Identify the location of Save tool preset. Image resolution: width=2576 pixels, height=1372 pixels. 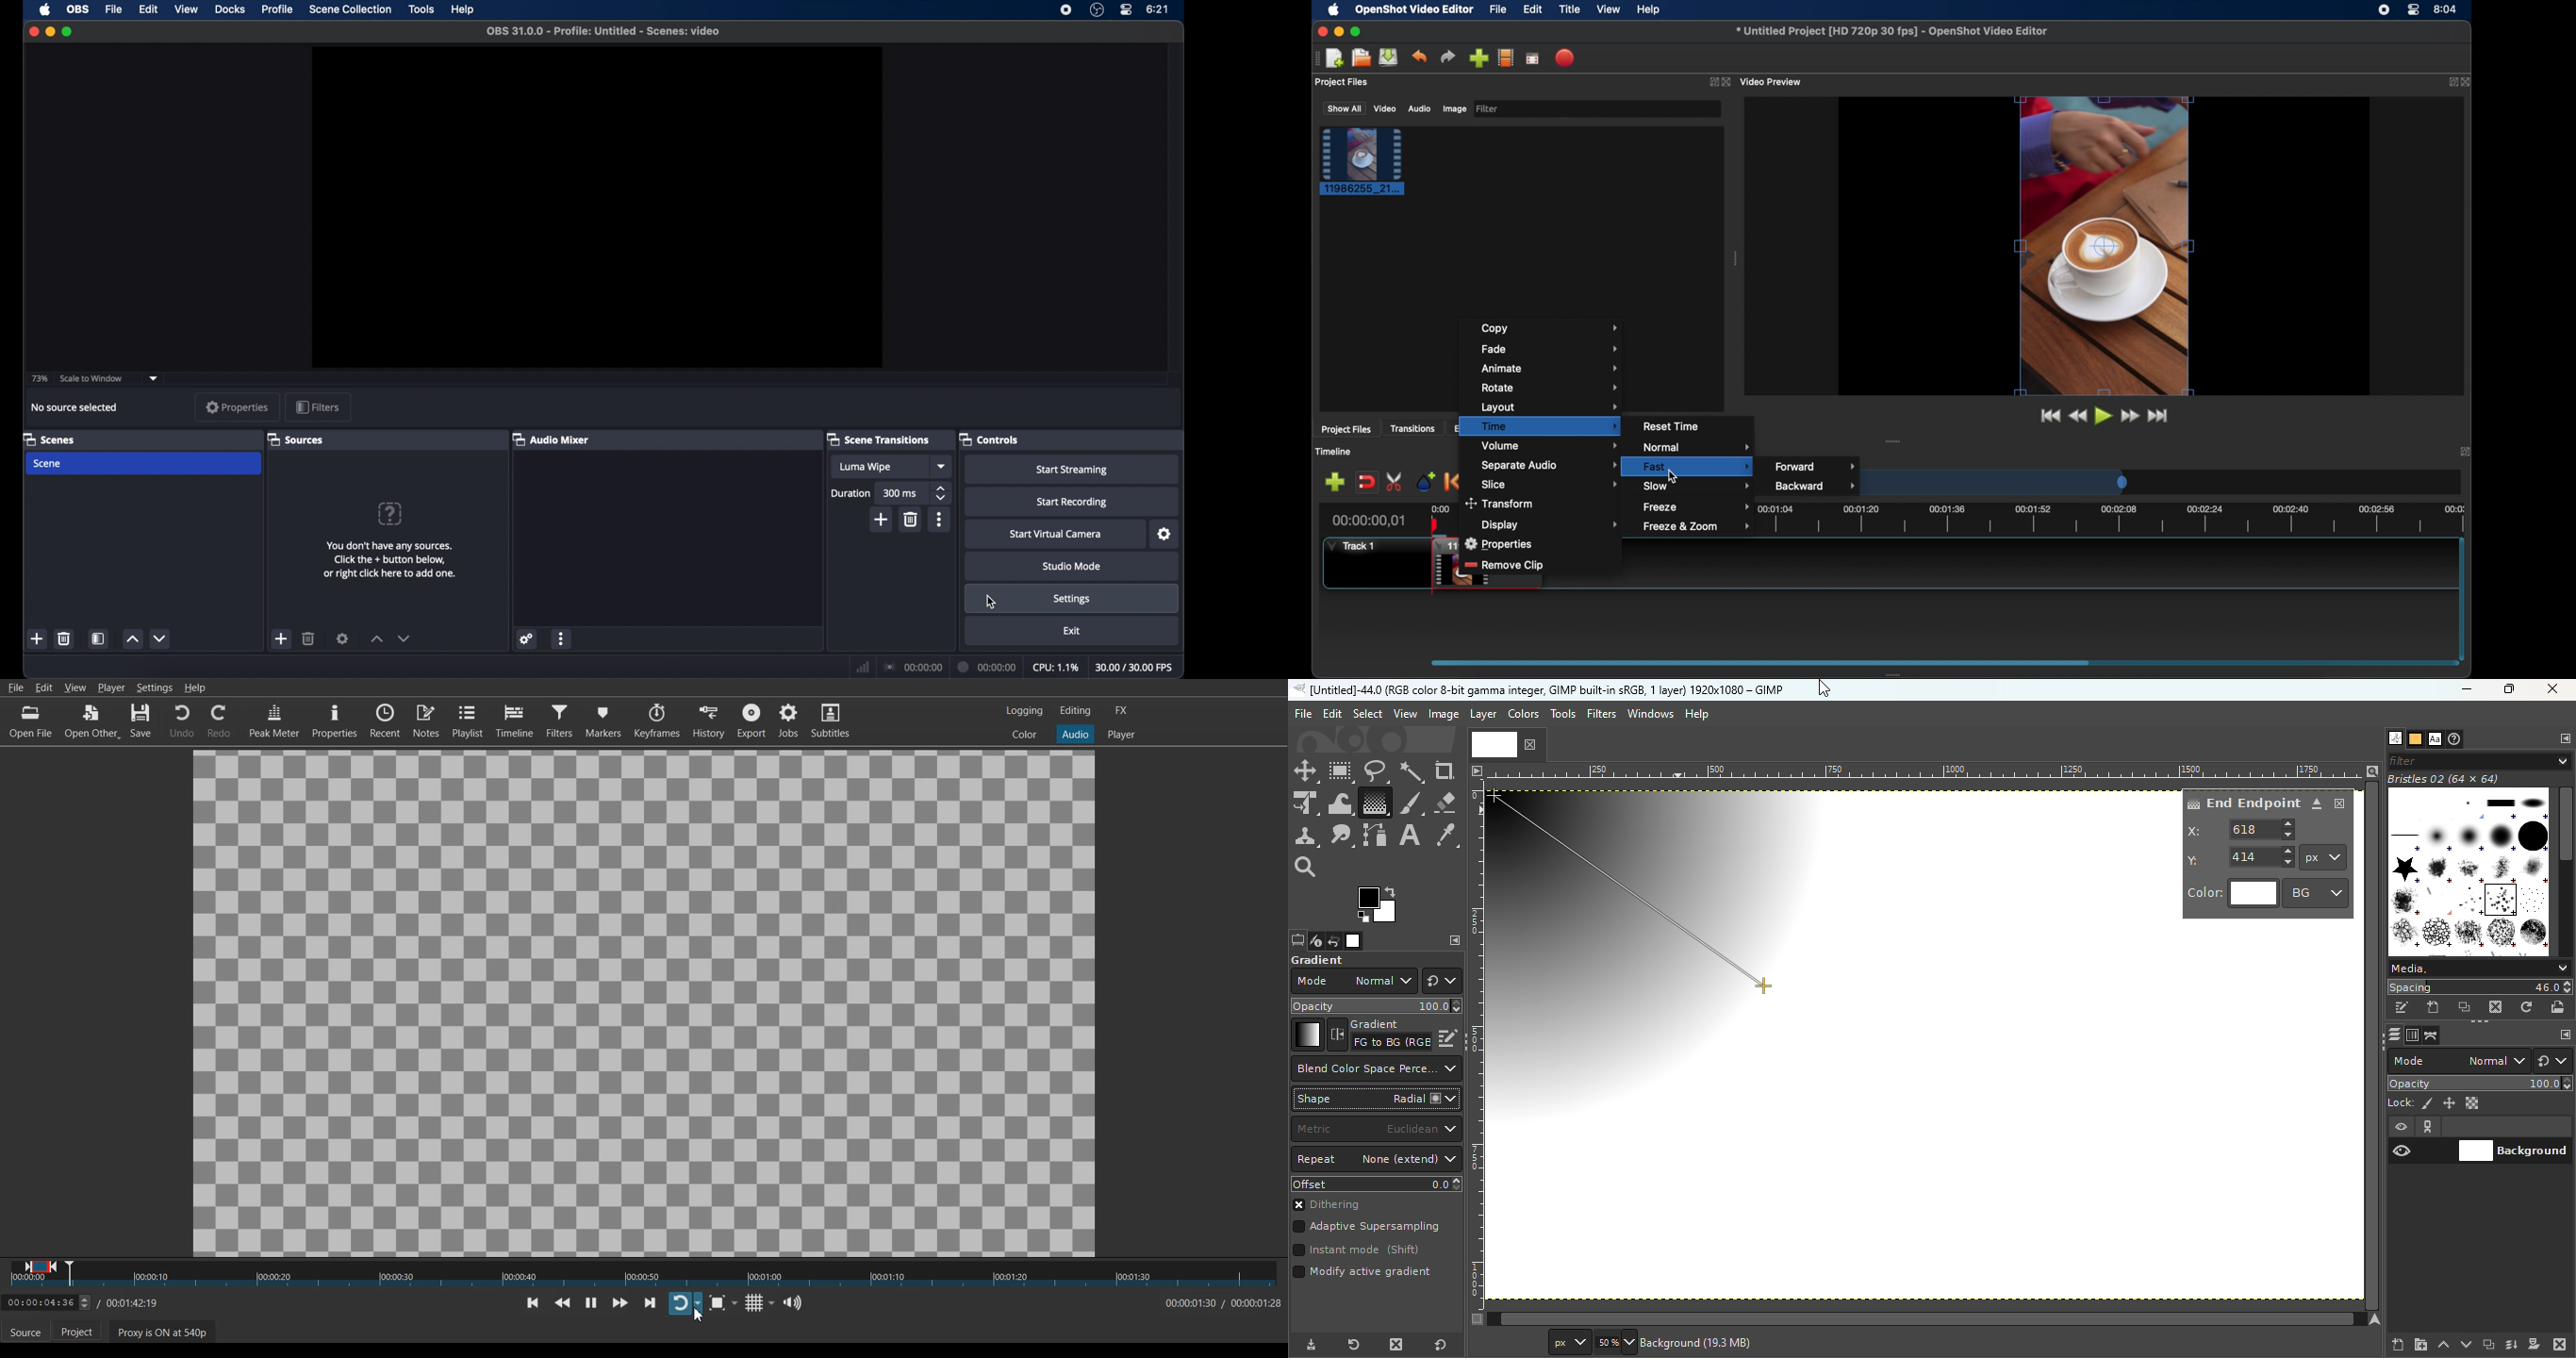
(1309, 1346).